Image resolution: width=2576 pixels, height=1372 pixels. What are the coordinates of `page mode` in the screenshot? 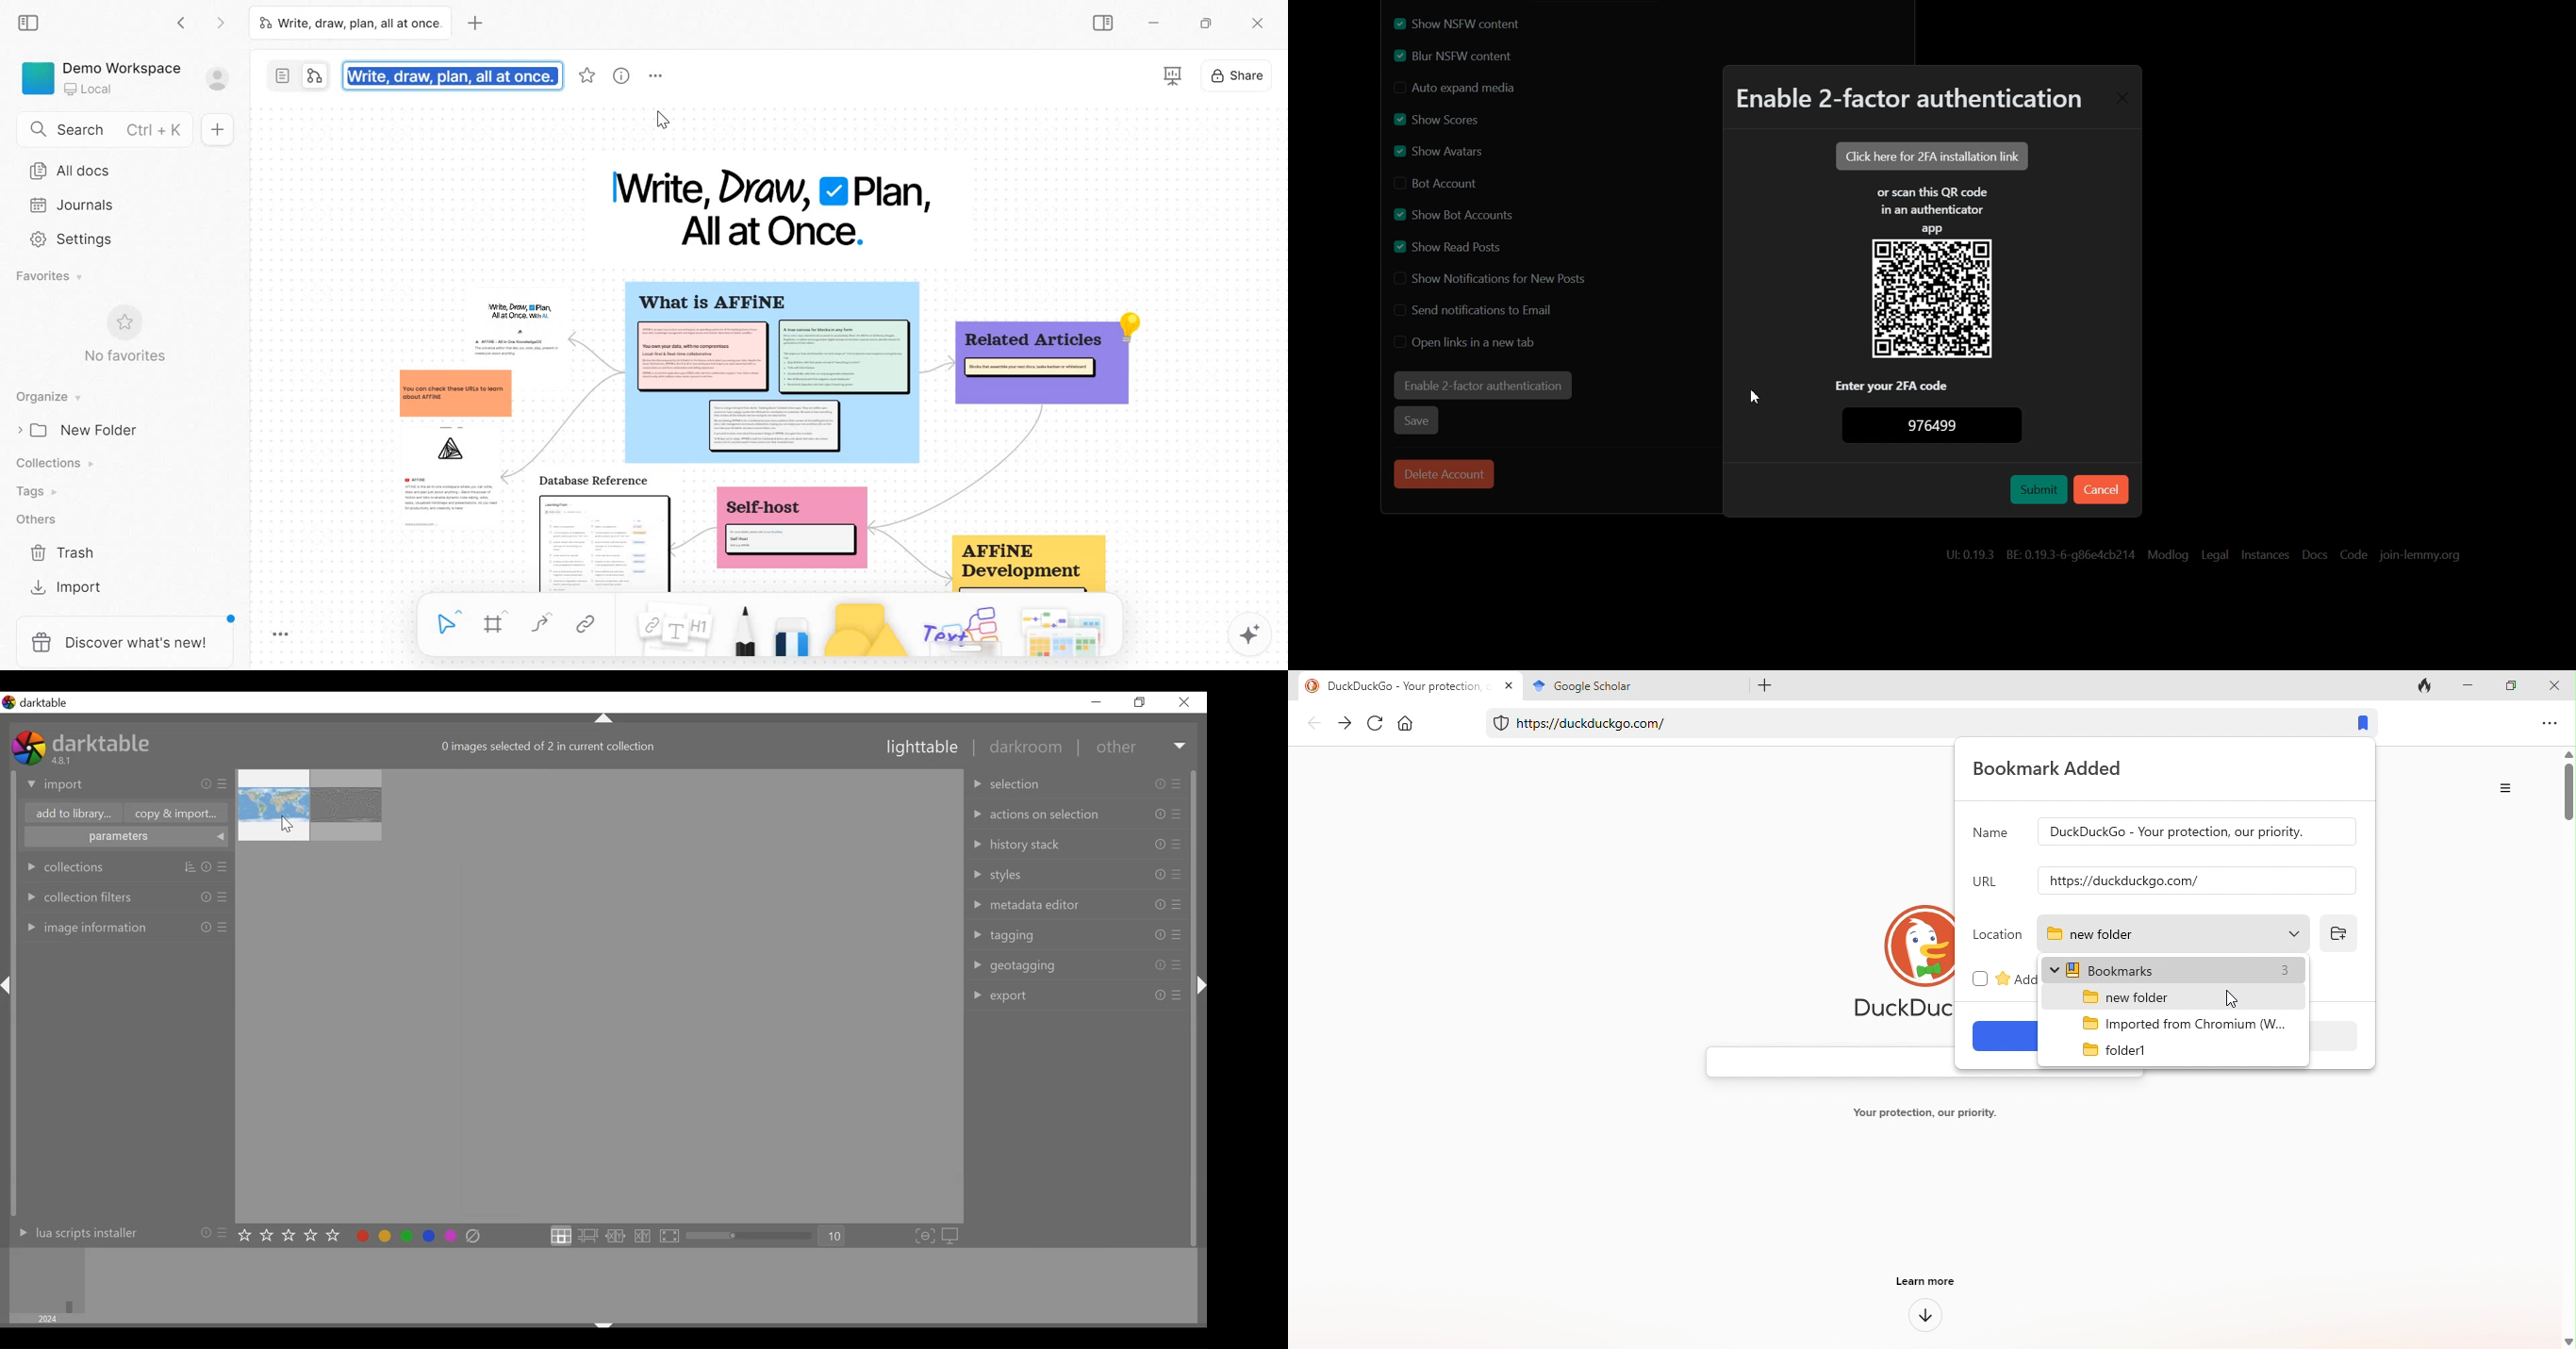 It's located at (282, 75).